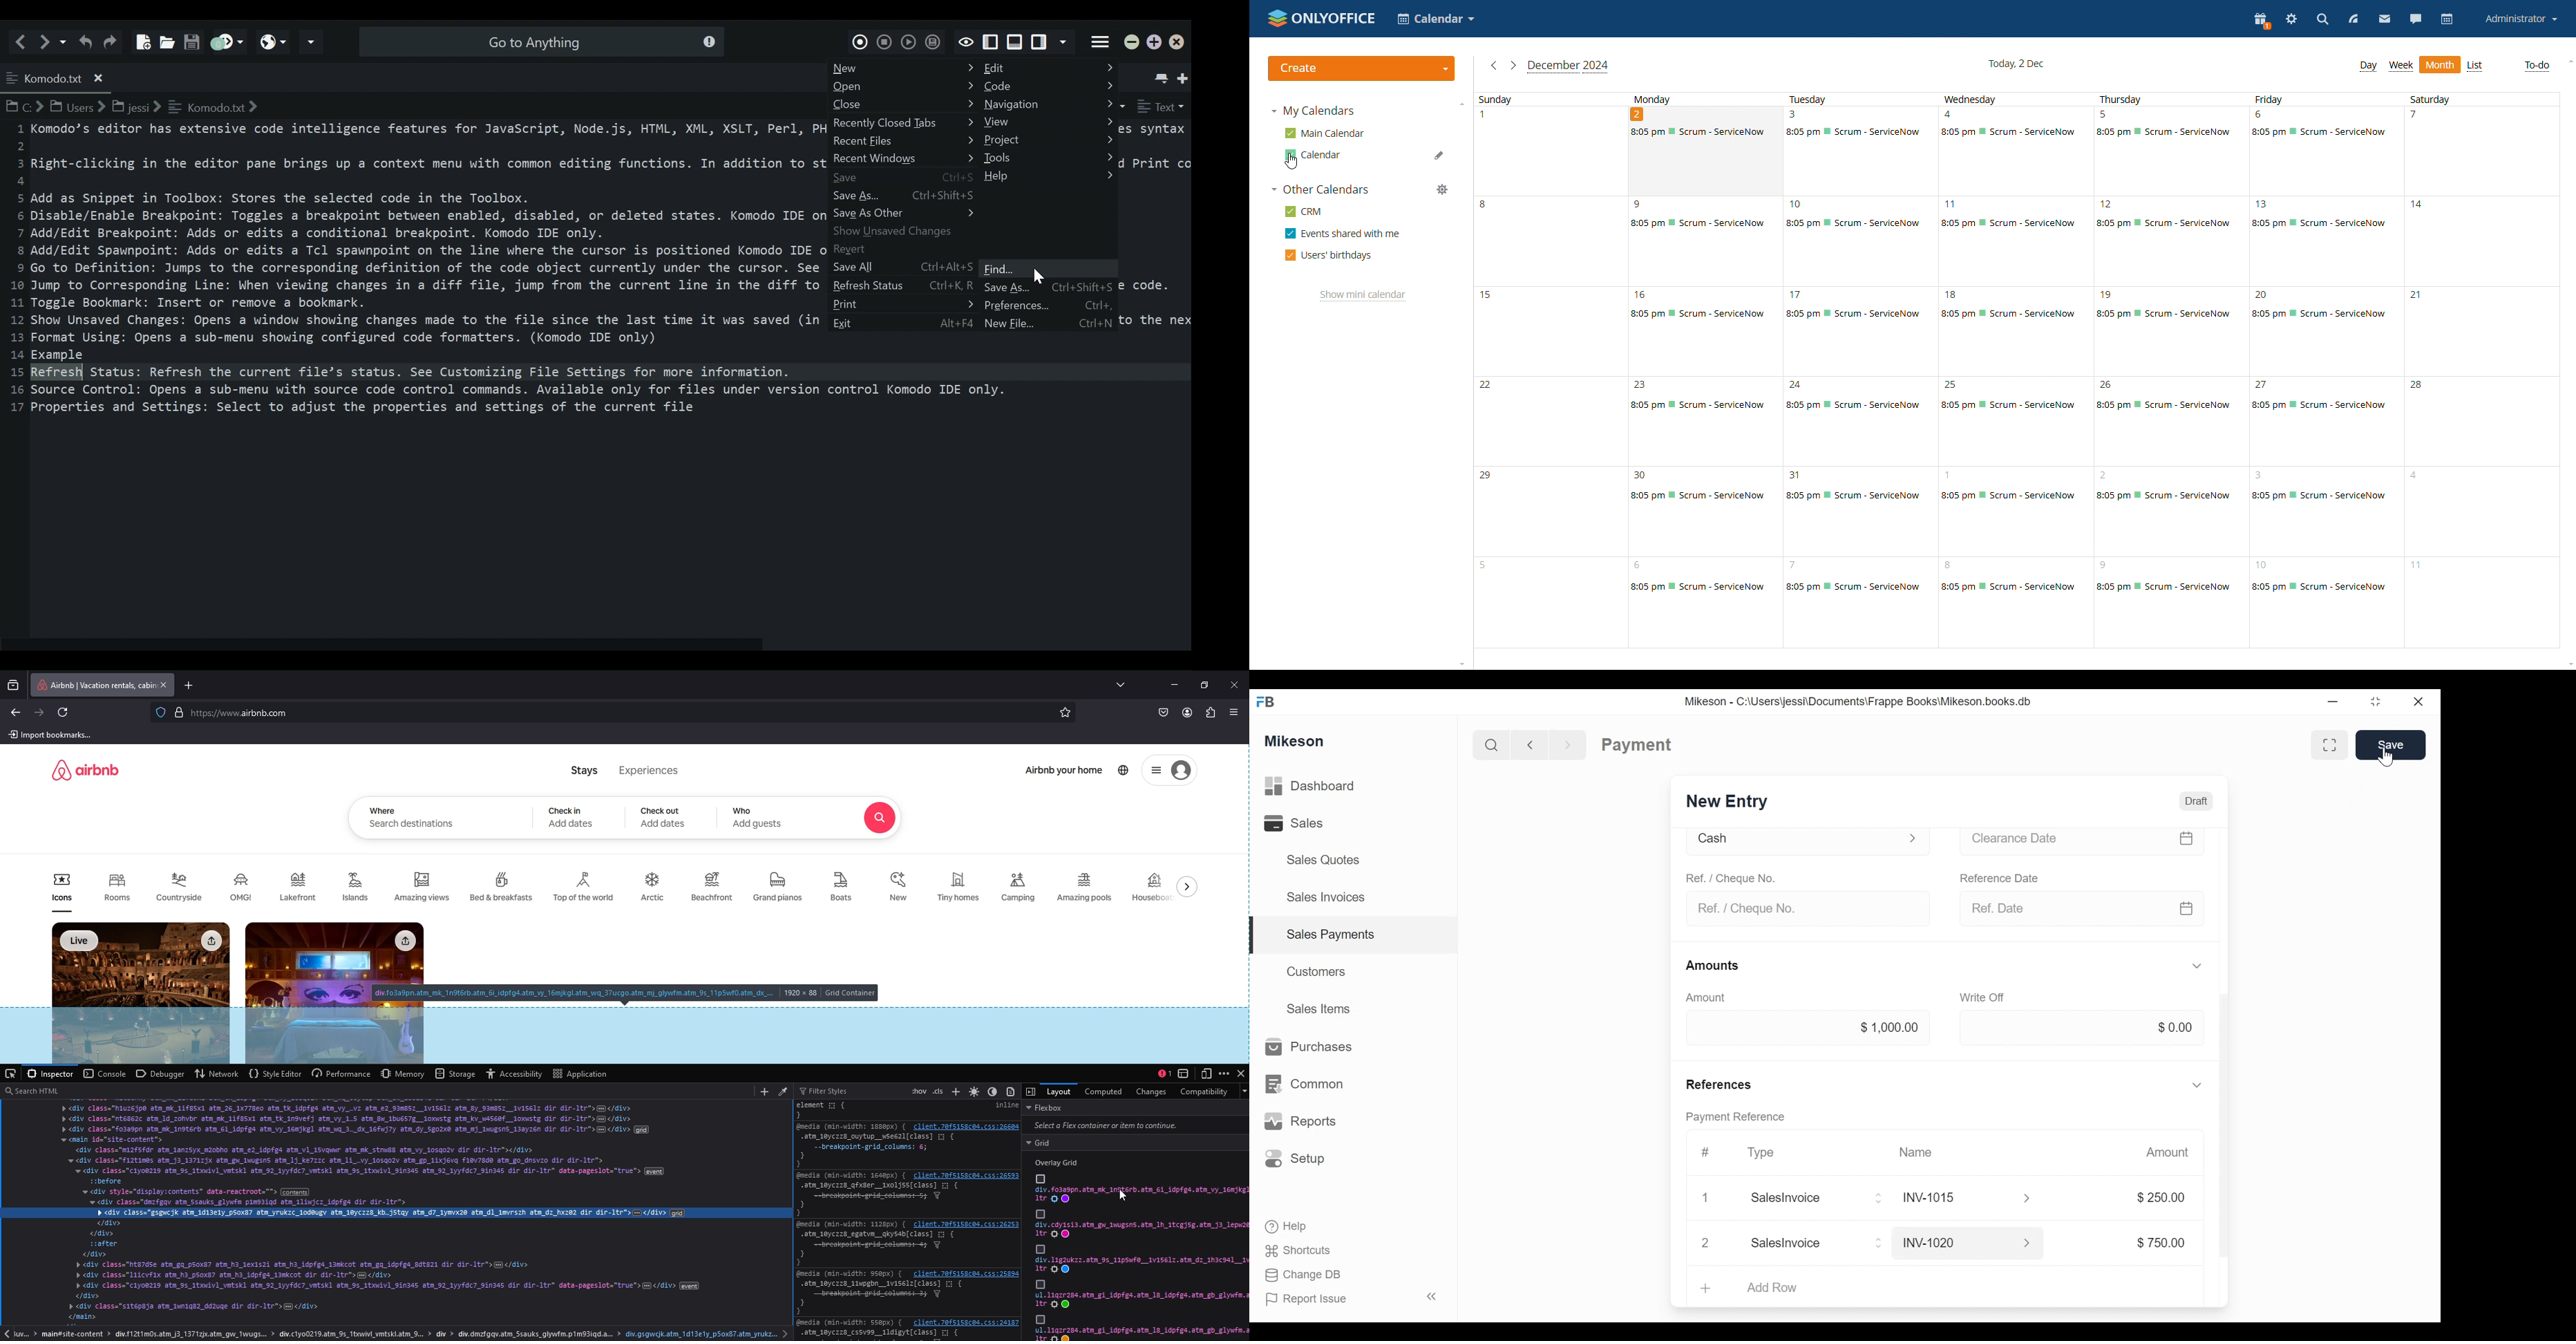 The width and height of the screenshot is (2576, 1344). What do you see at coordinates (1792, 1244) in the screenshot?
I see `Add Row` at bounding box center [1792, 1244].